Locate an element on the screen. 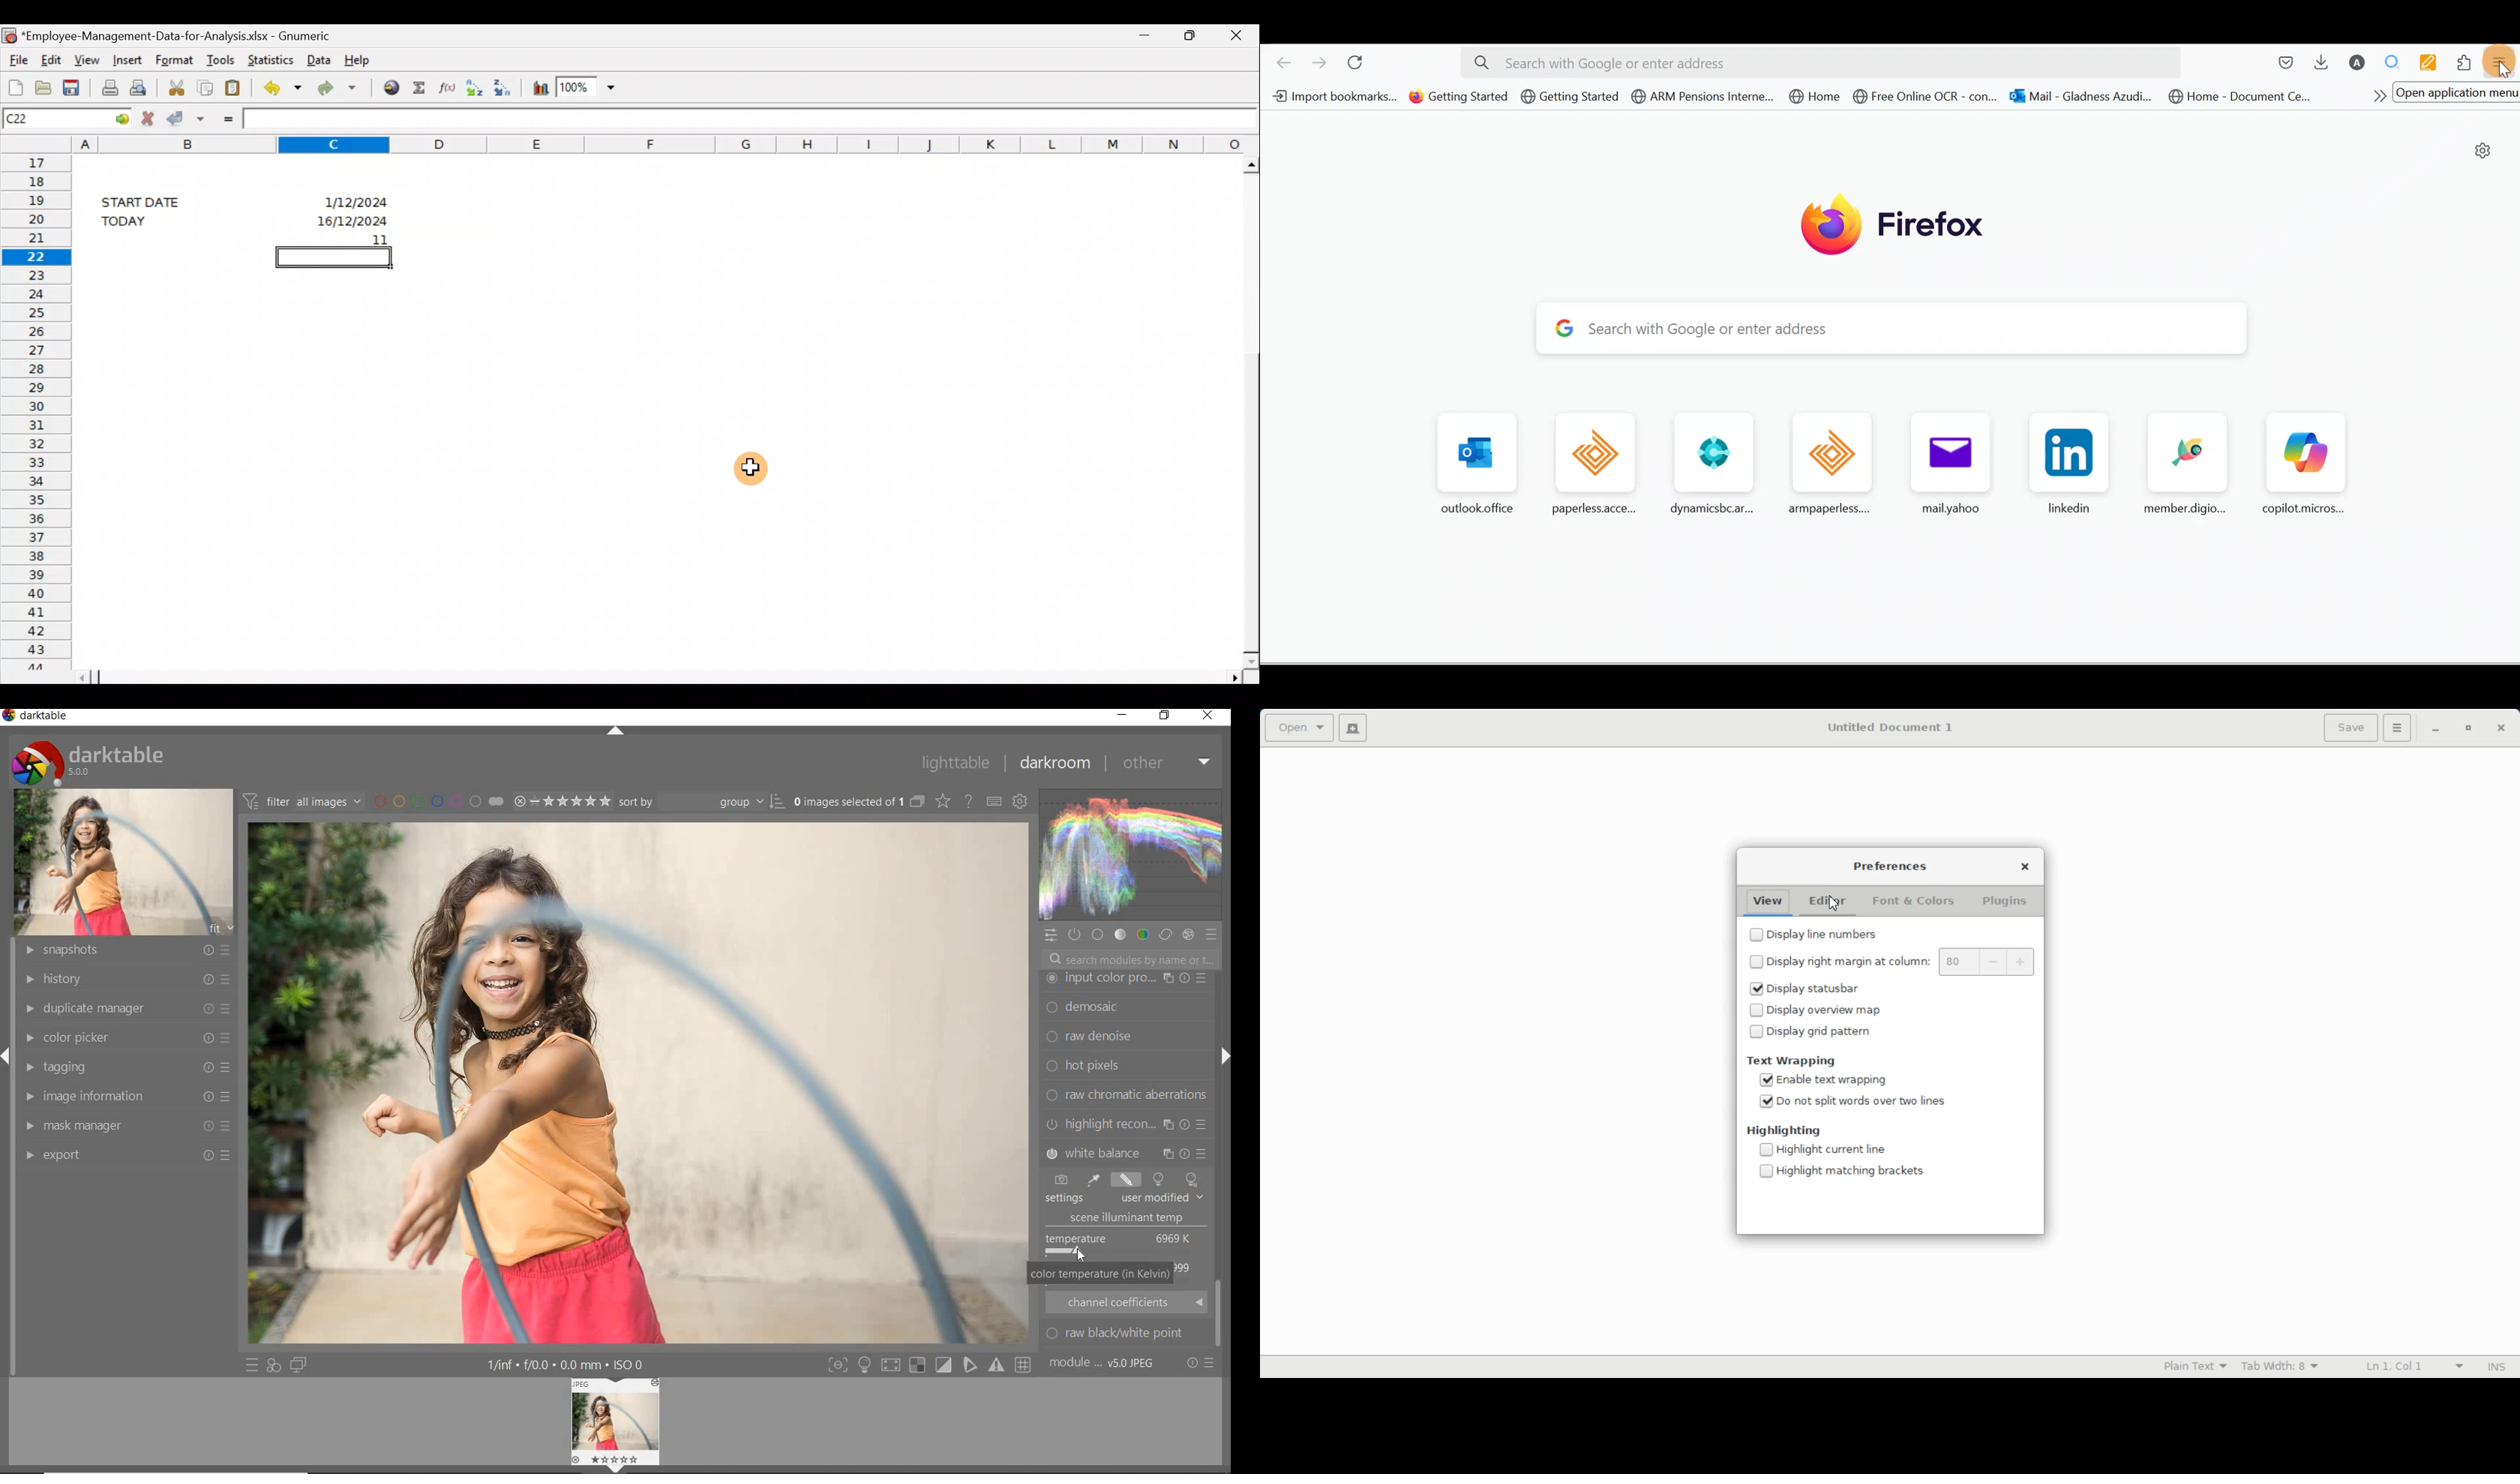 Image resolution: width=2520 pixels, height=1484 pixels. tagging is located at coordinates (126, 1068).